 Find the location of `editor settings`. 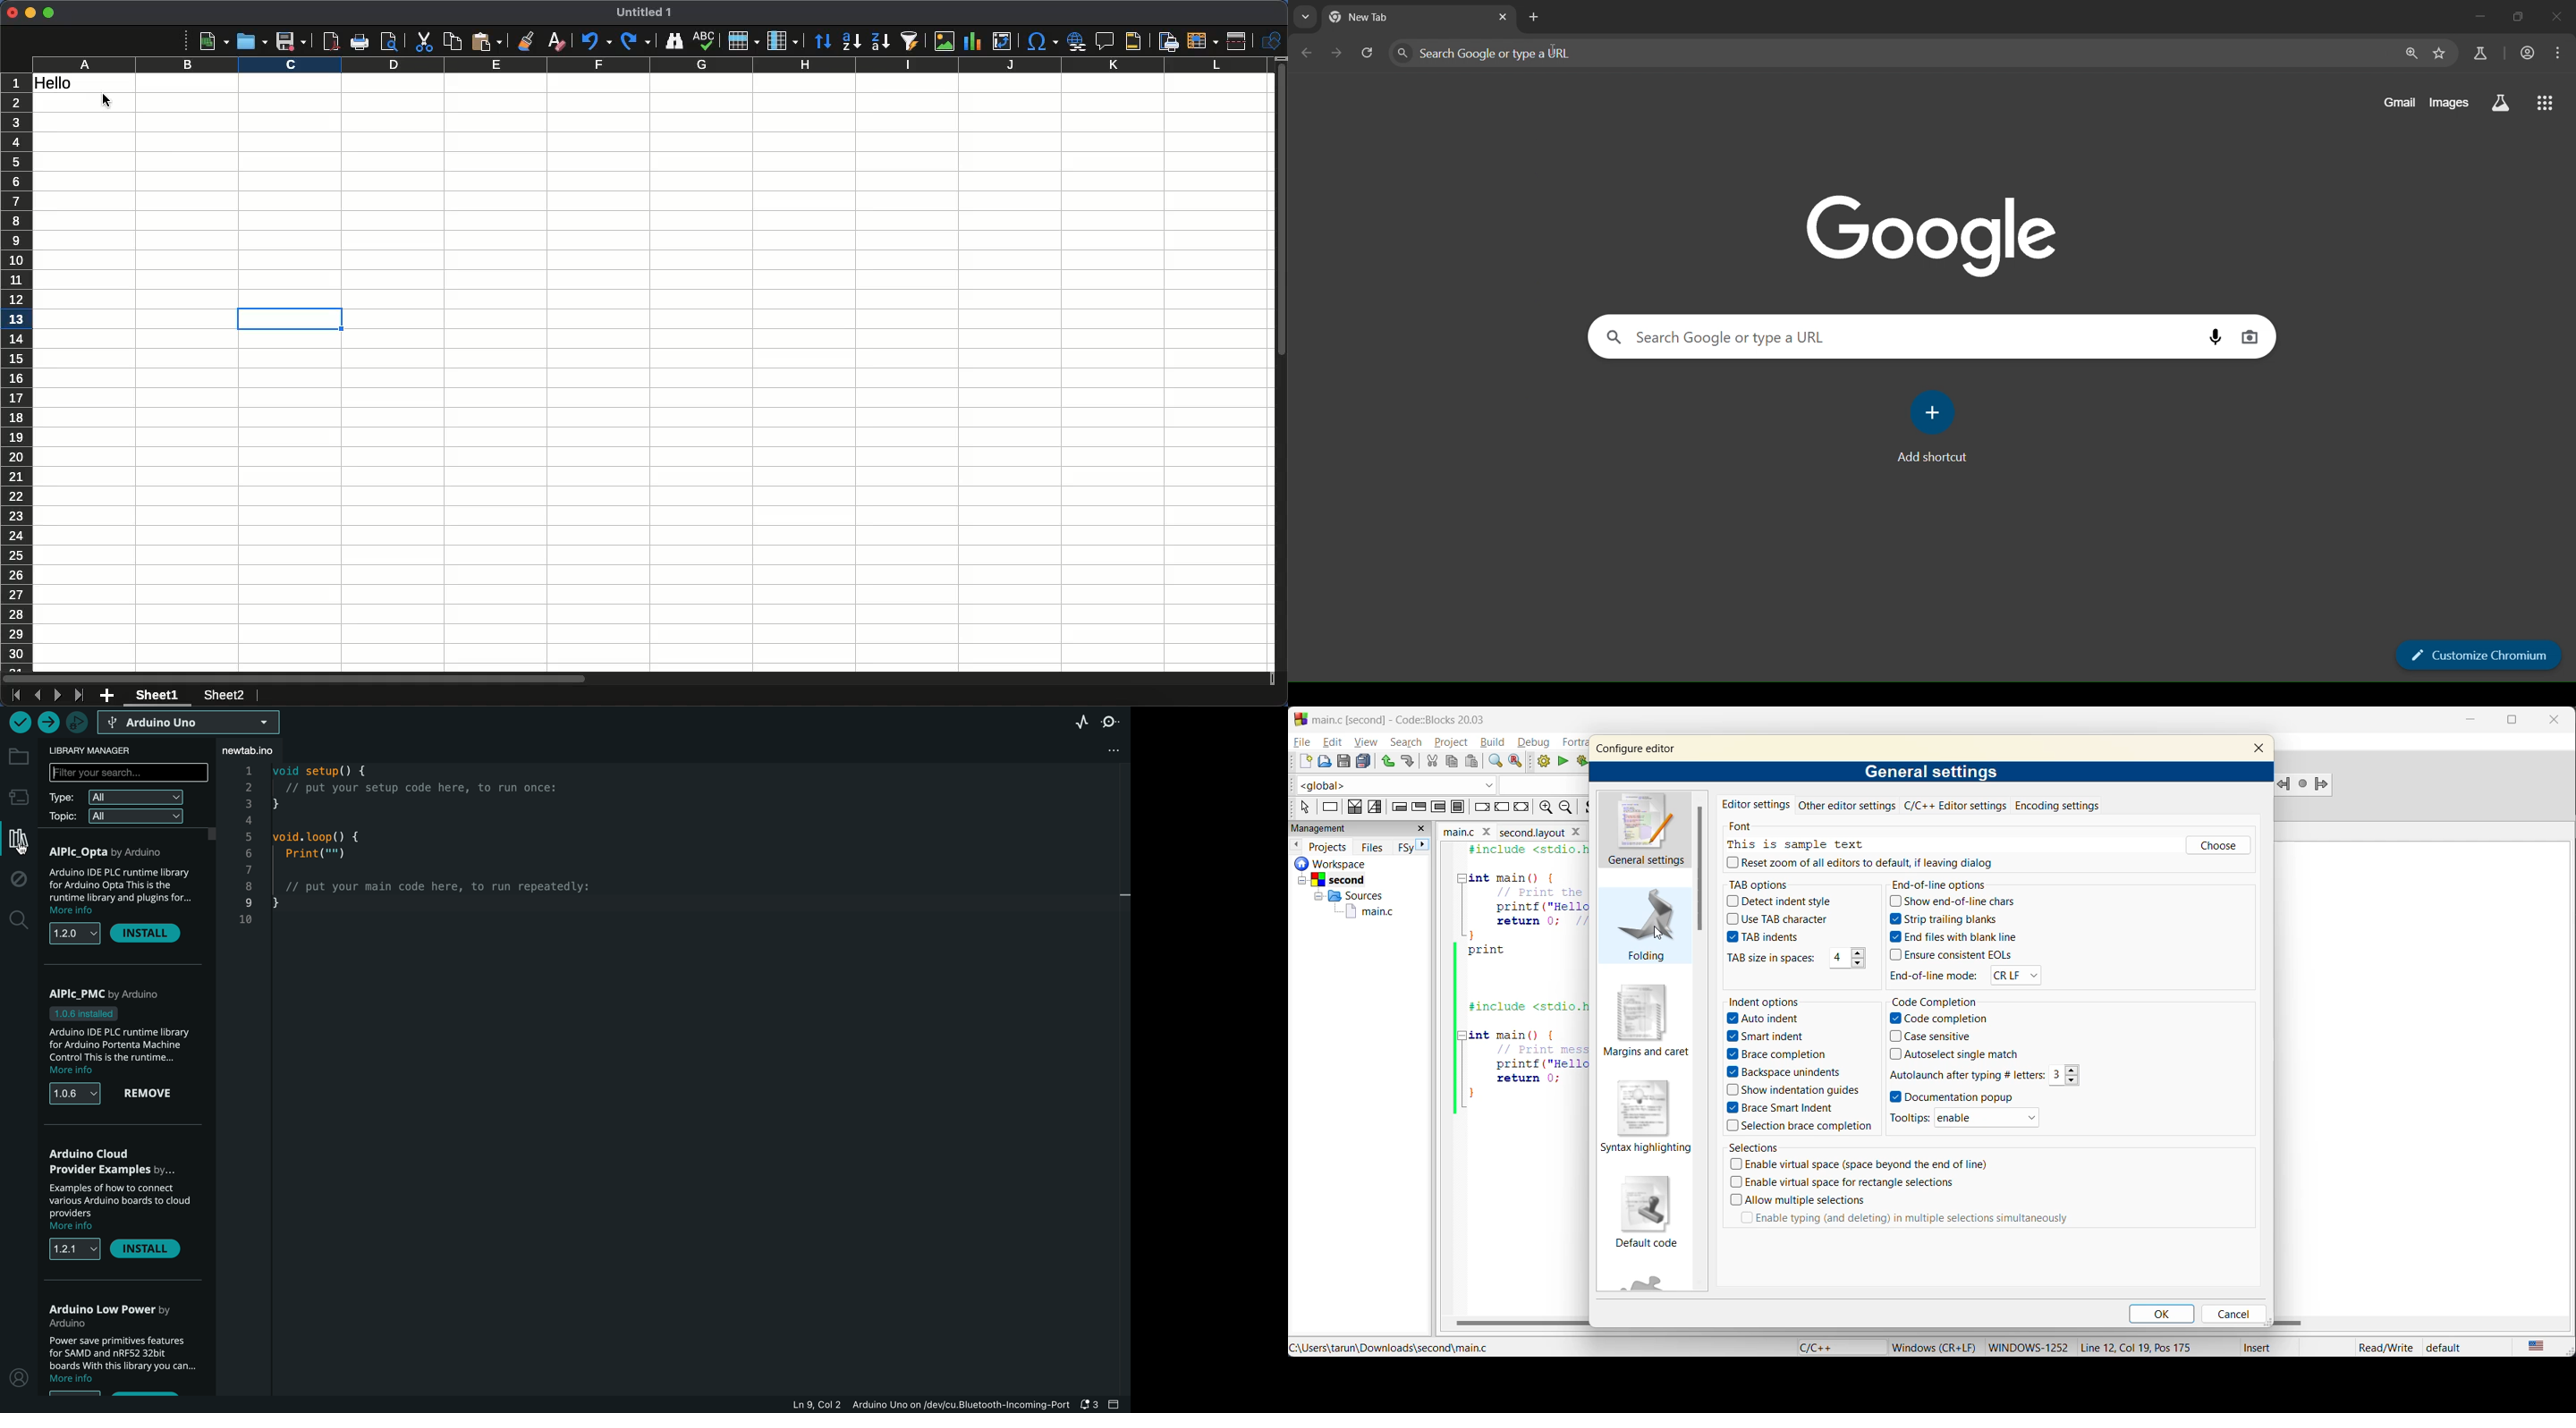

editor settings is located at coordinates (1758, 805).